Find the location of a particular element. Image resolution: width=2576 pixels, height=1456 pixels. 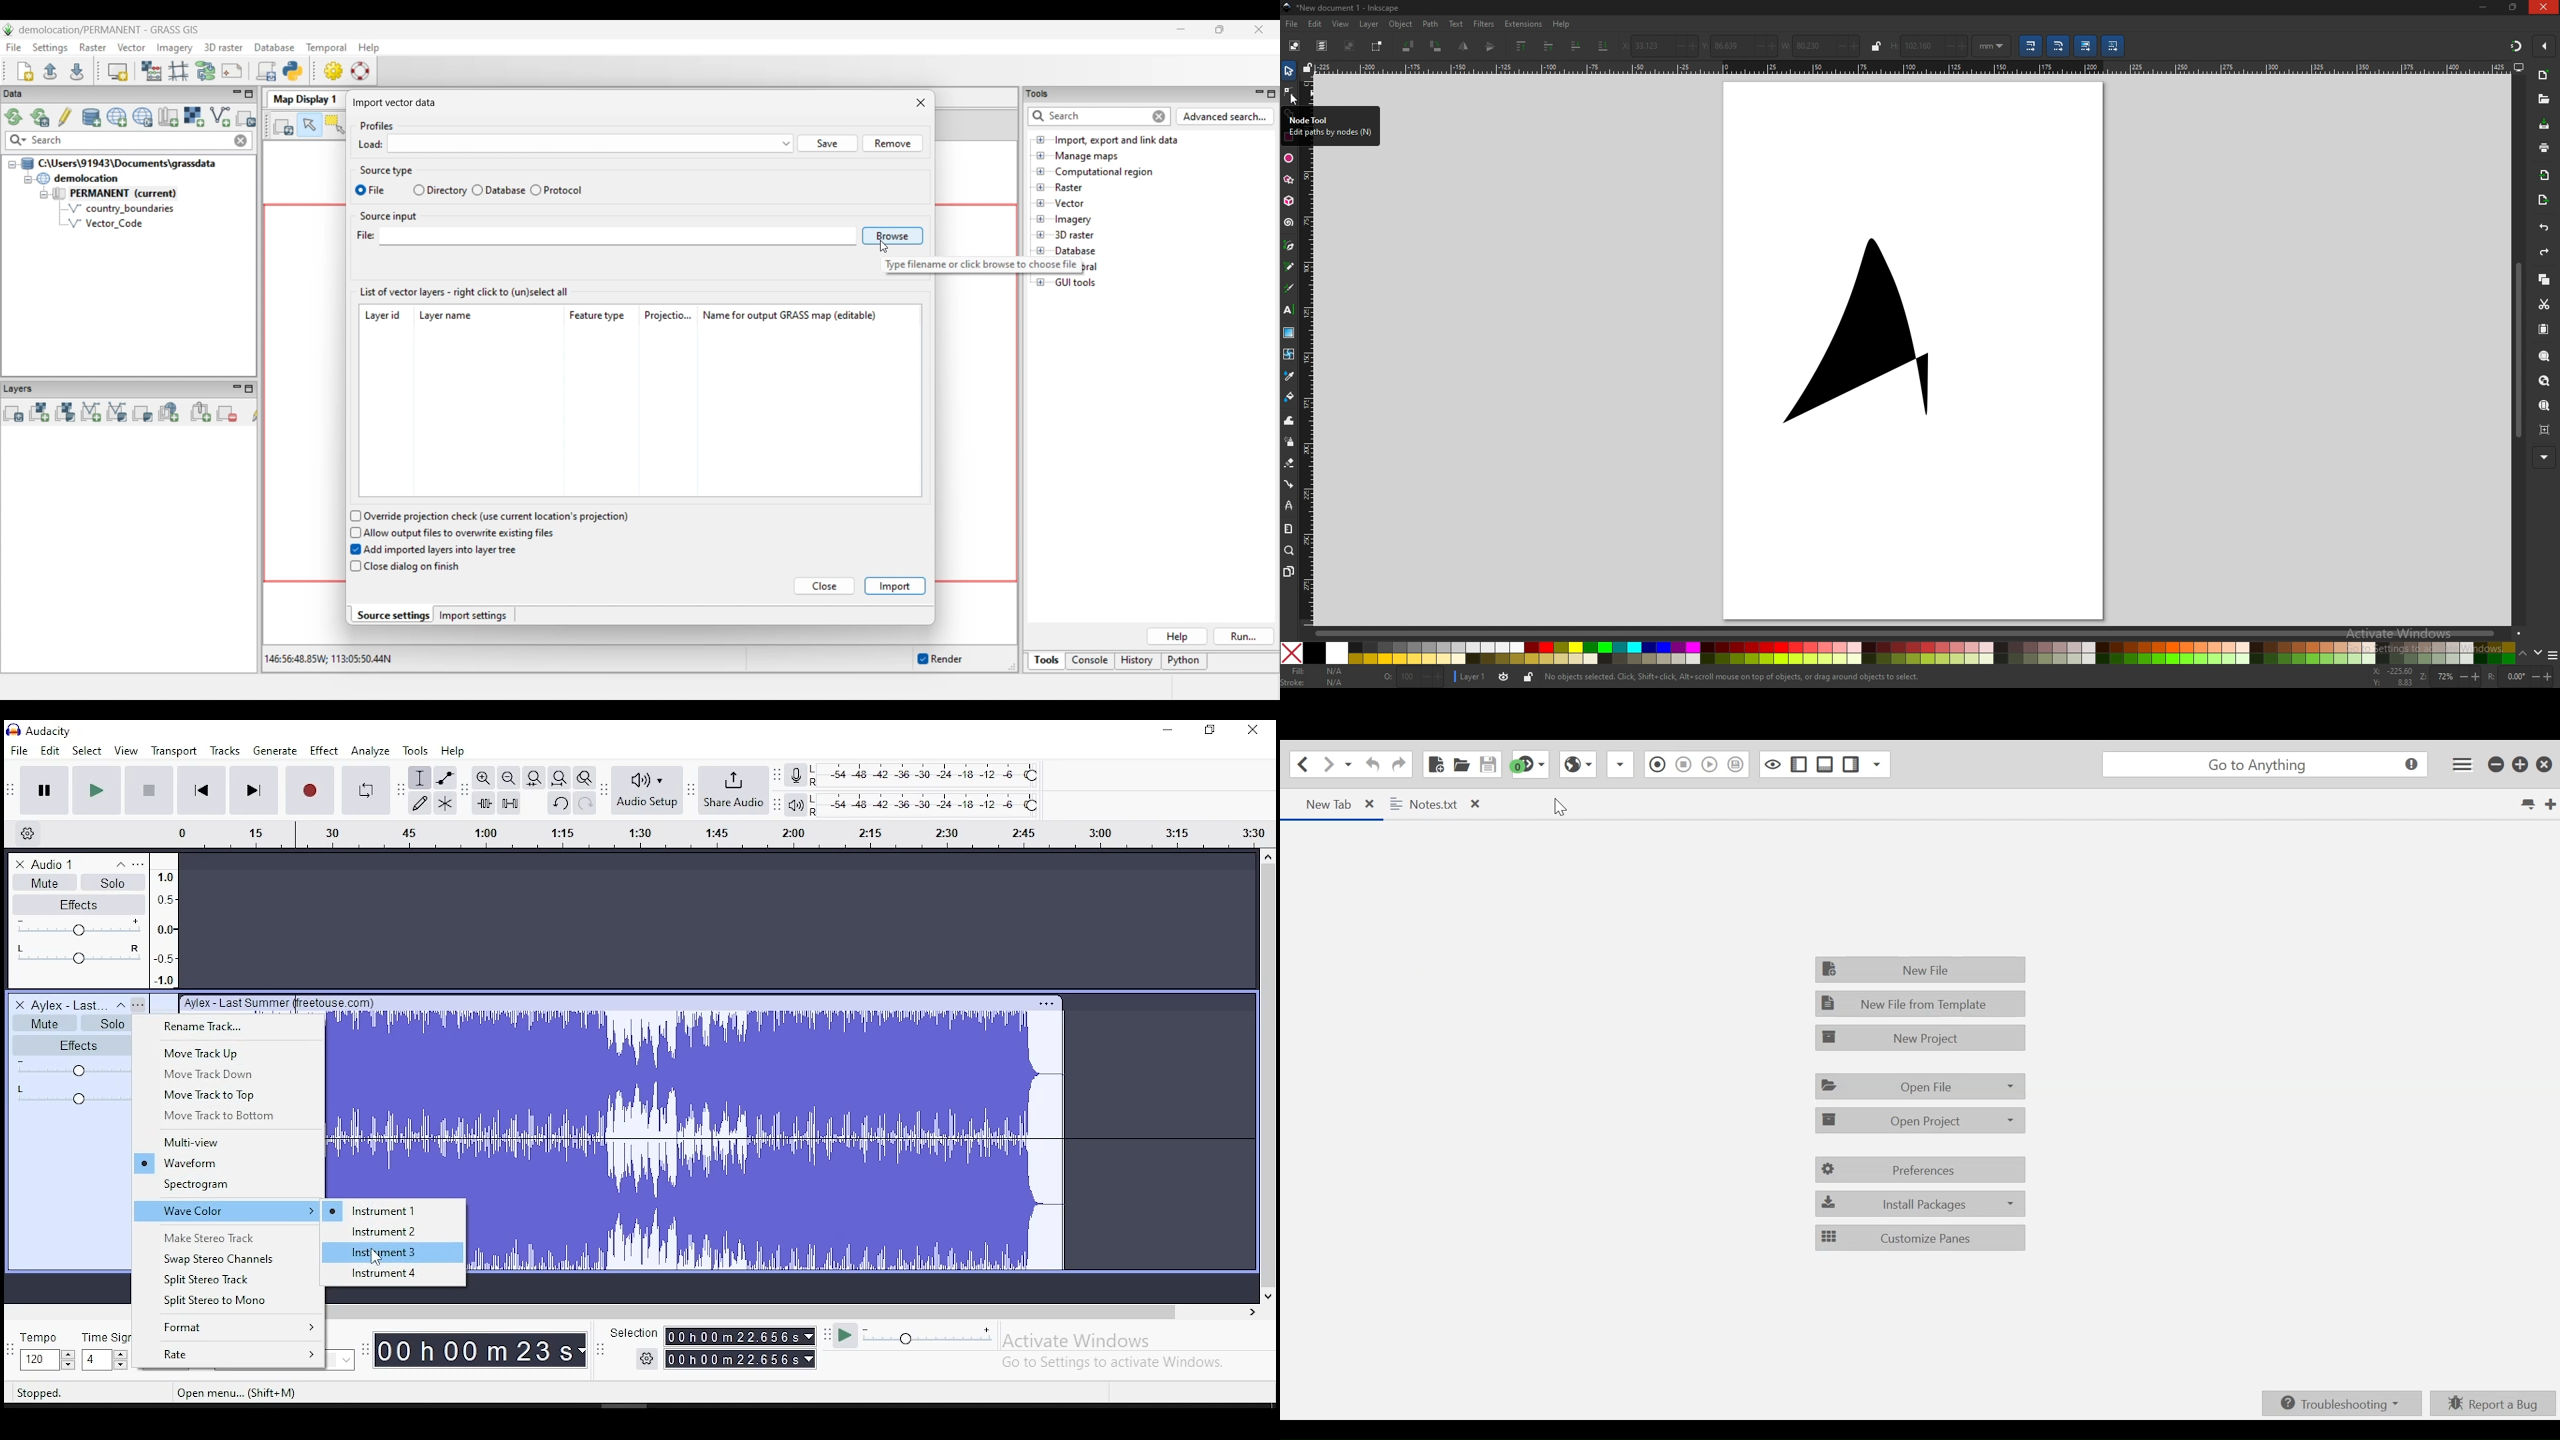

vertical coordinate is located at coordinates (1740, 45).